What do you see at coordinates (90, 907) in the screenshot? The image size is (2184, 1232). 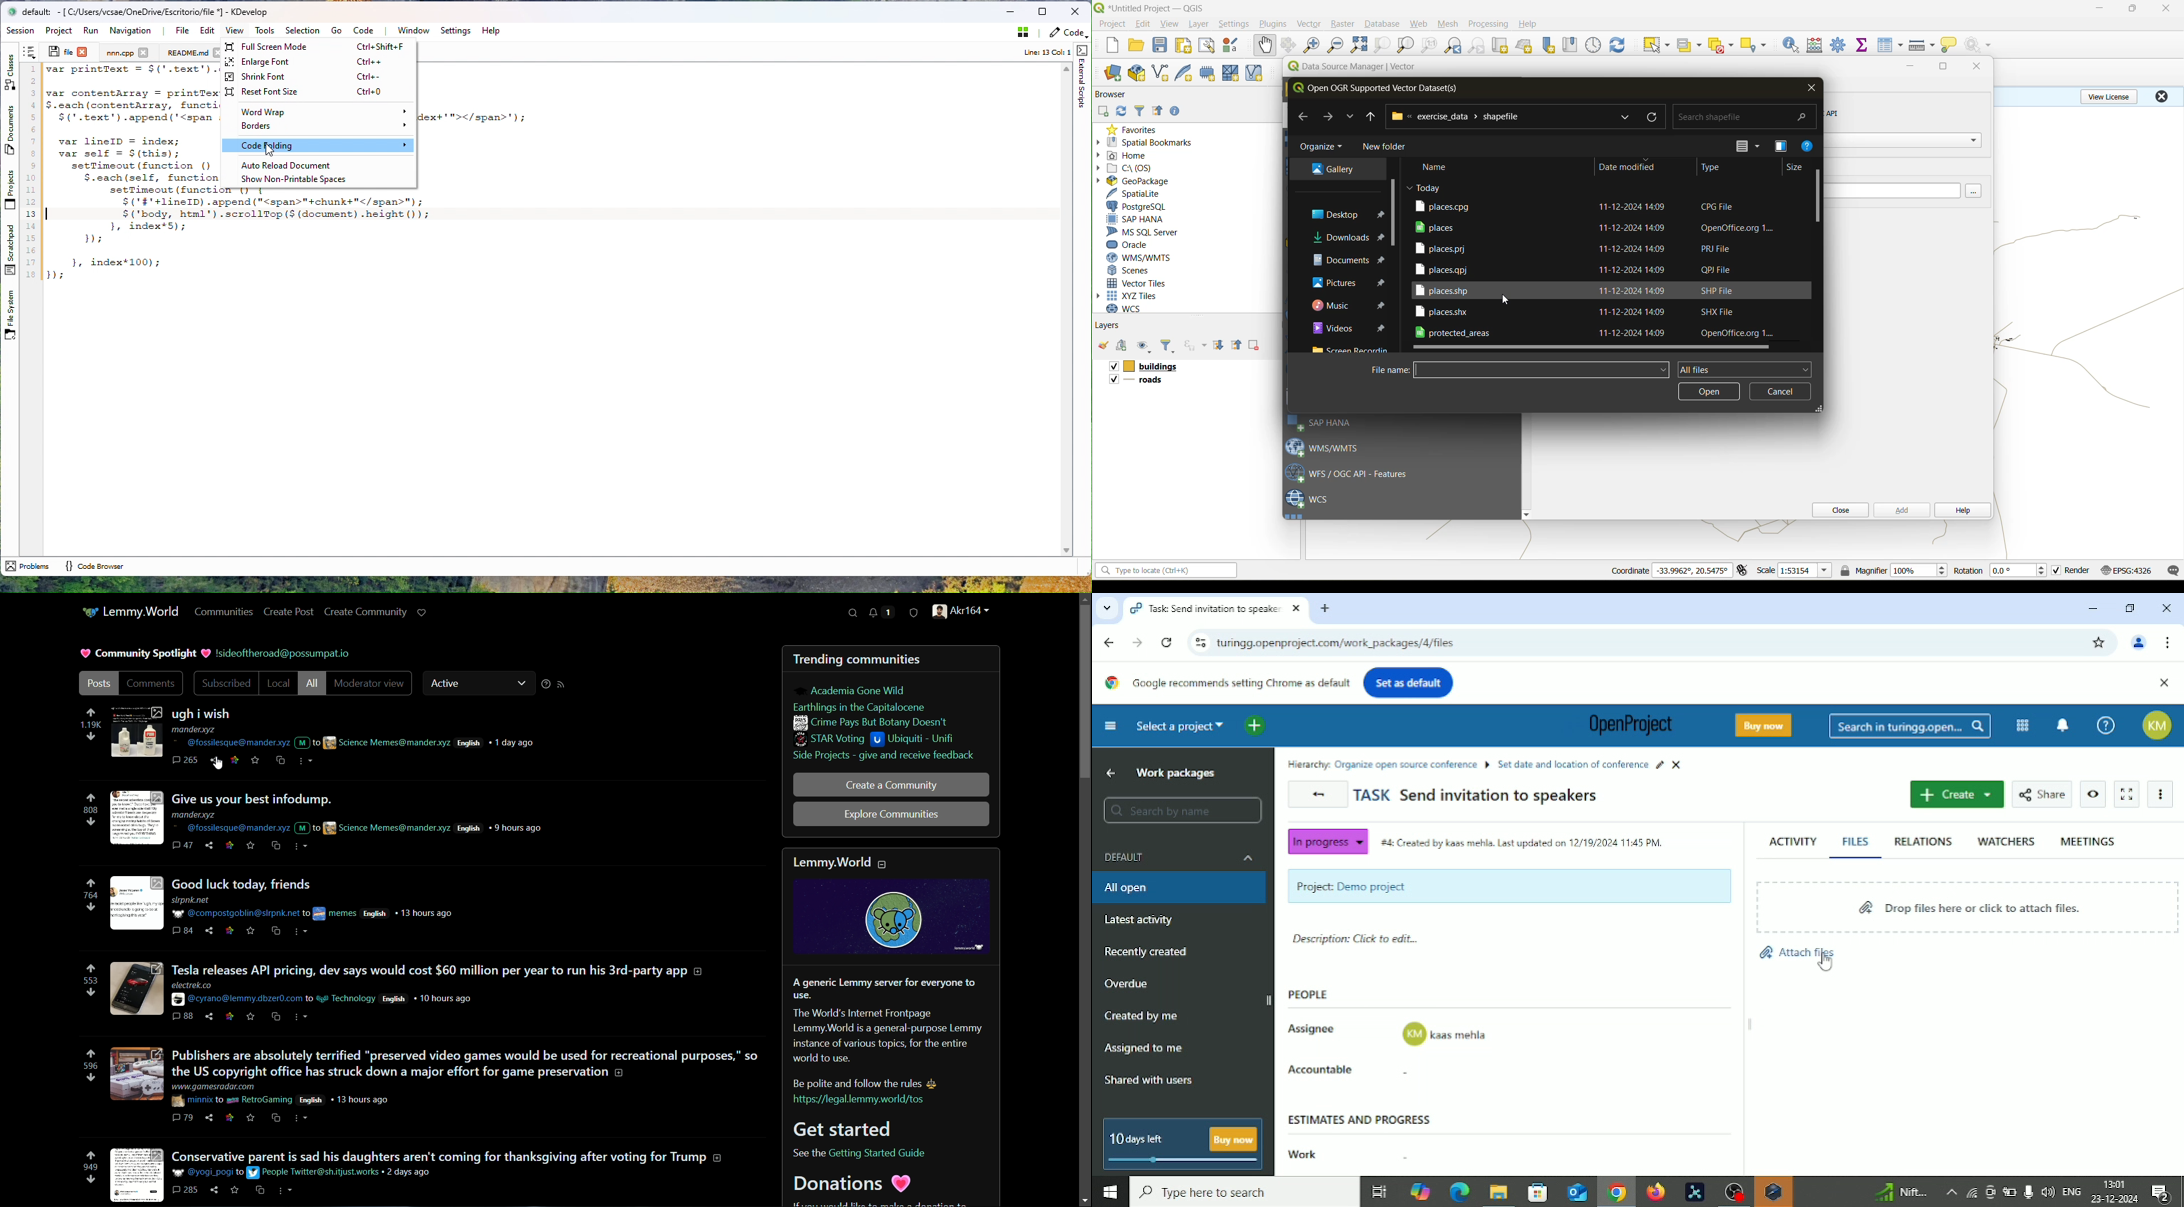 I see `downvote` at bounding box center [90, 907].